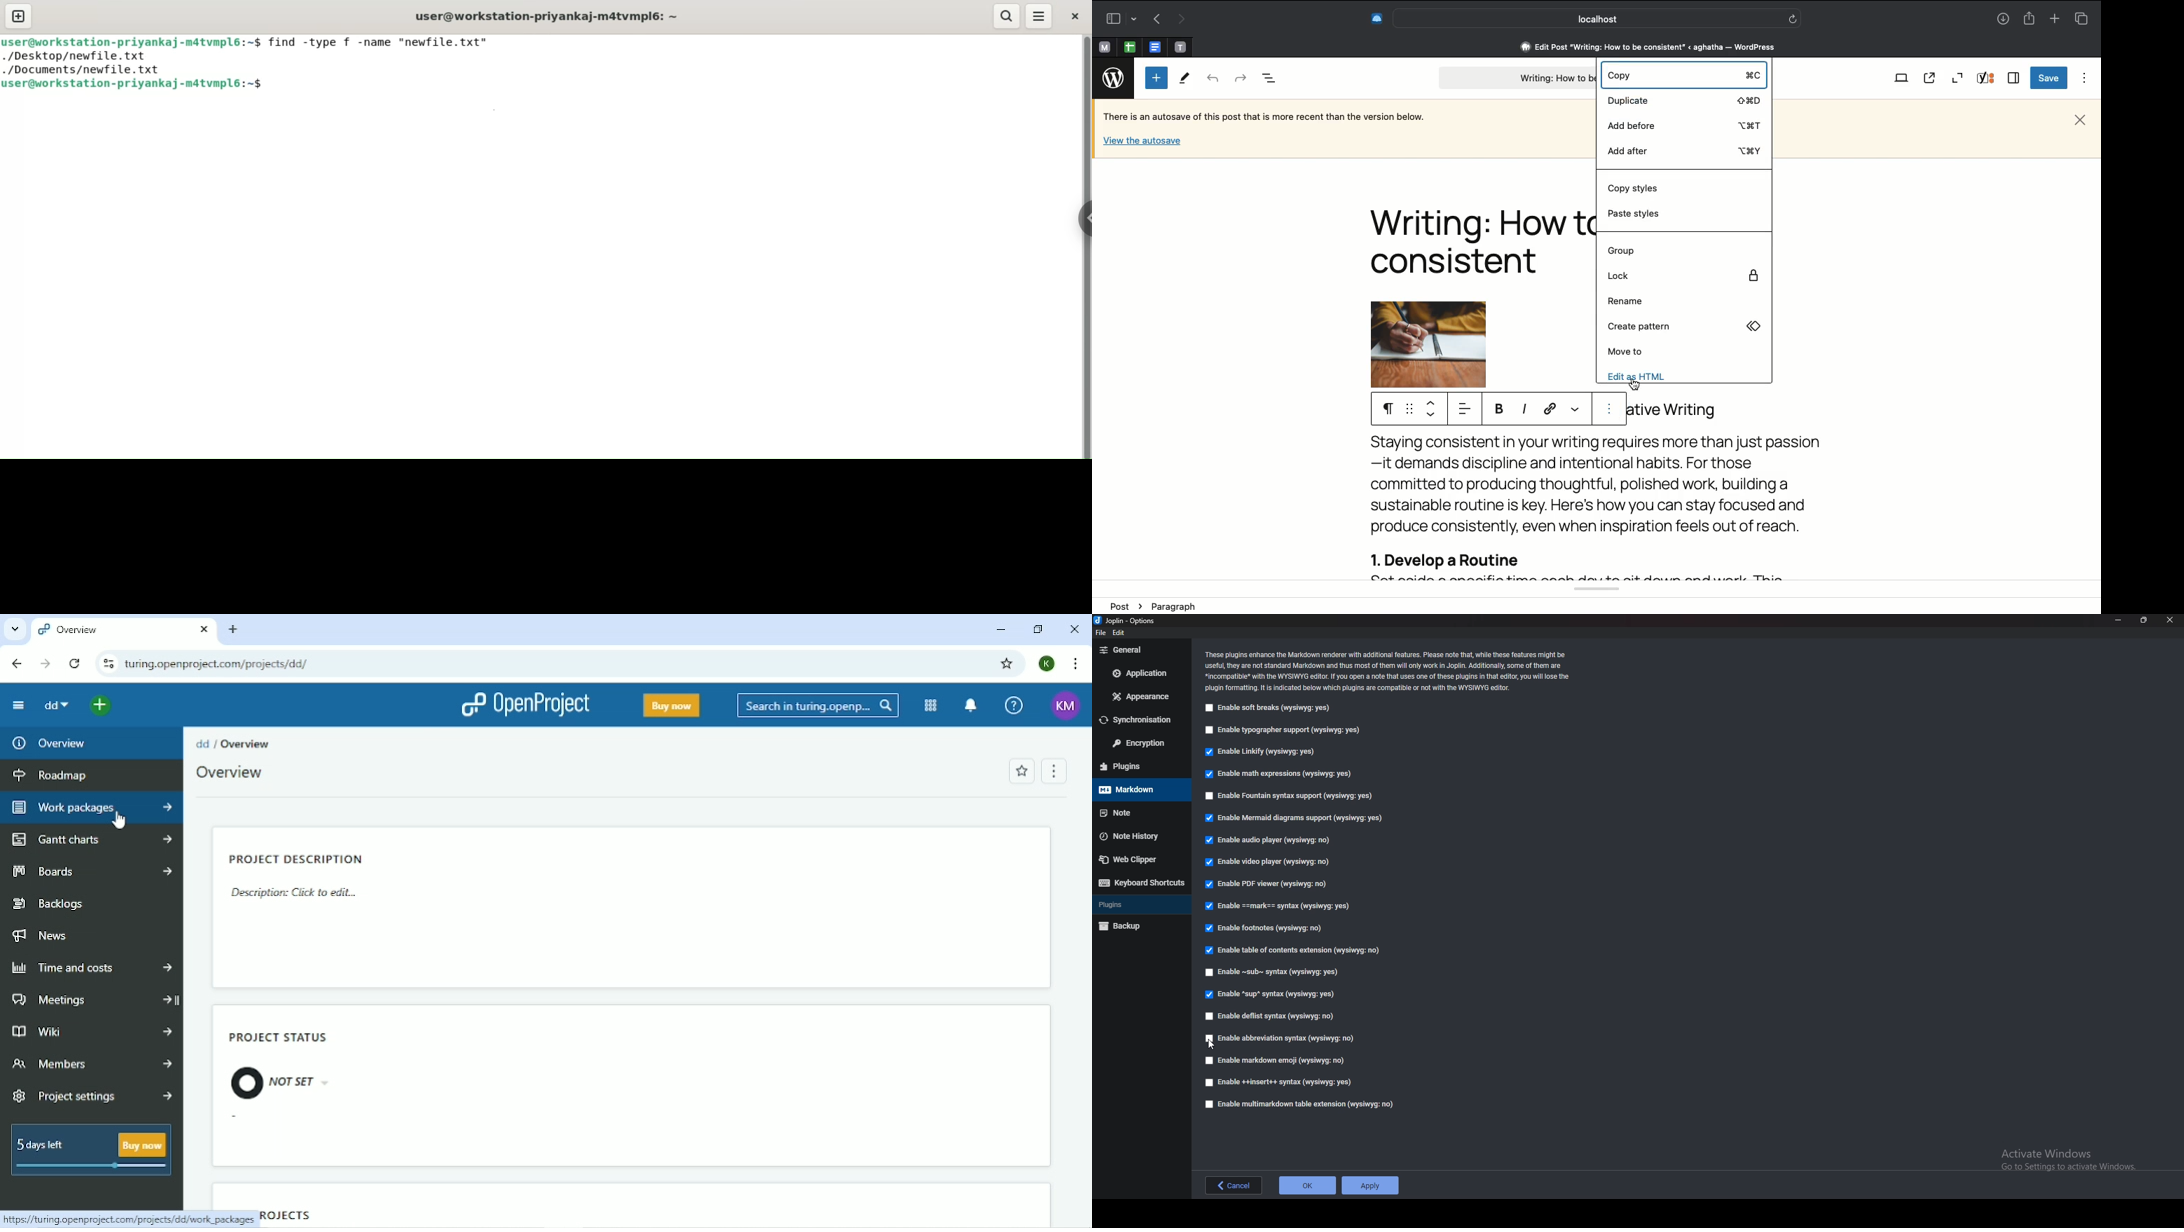  Describe the element at coordinates (1681, 76) in the screenshot. I see `Copy` at that location.